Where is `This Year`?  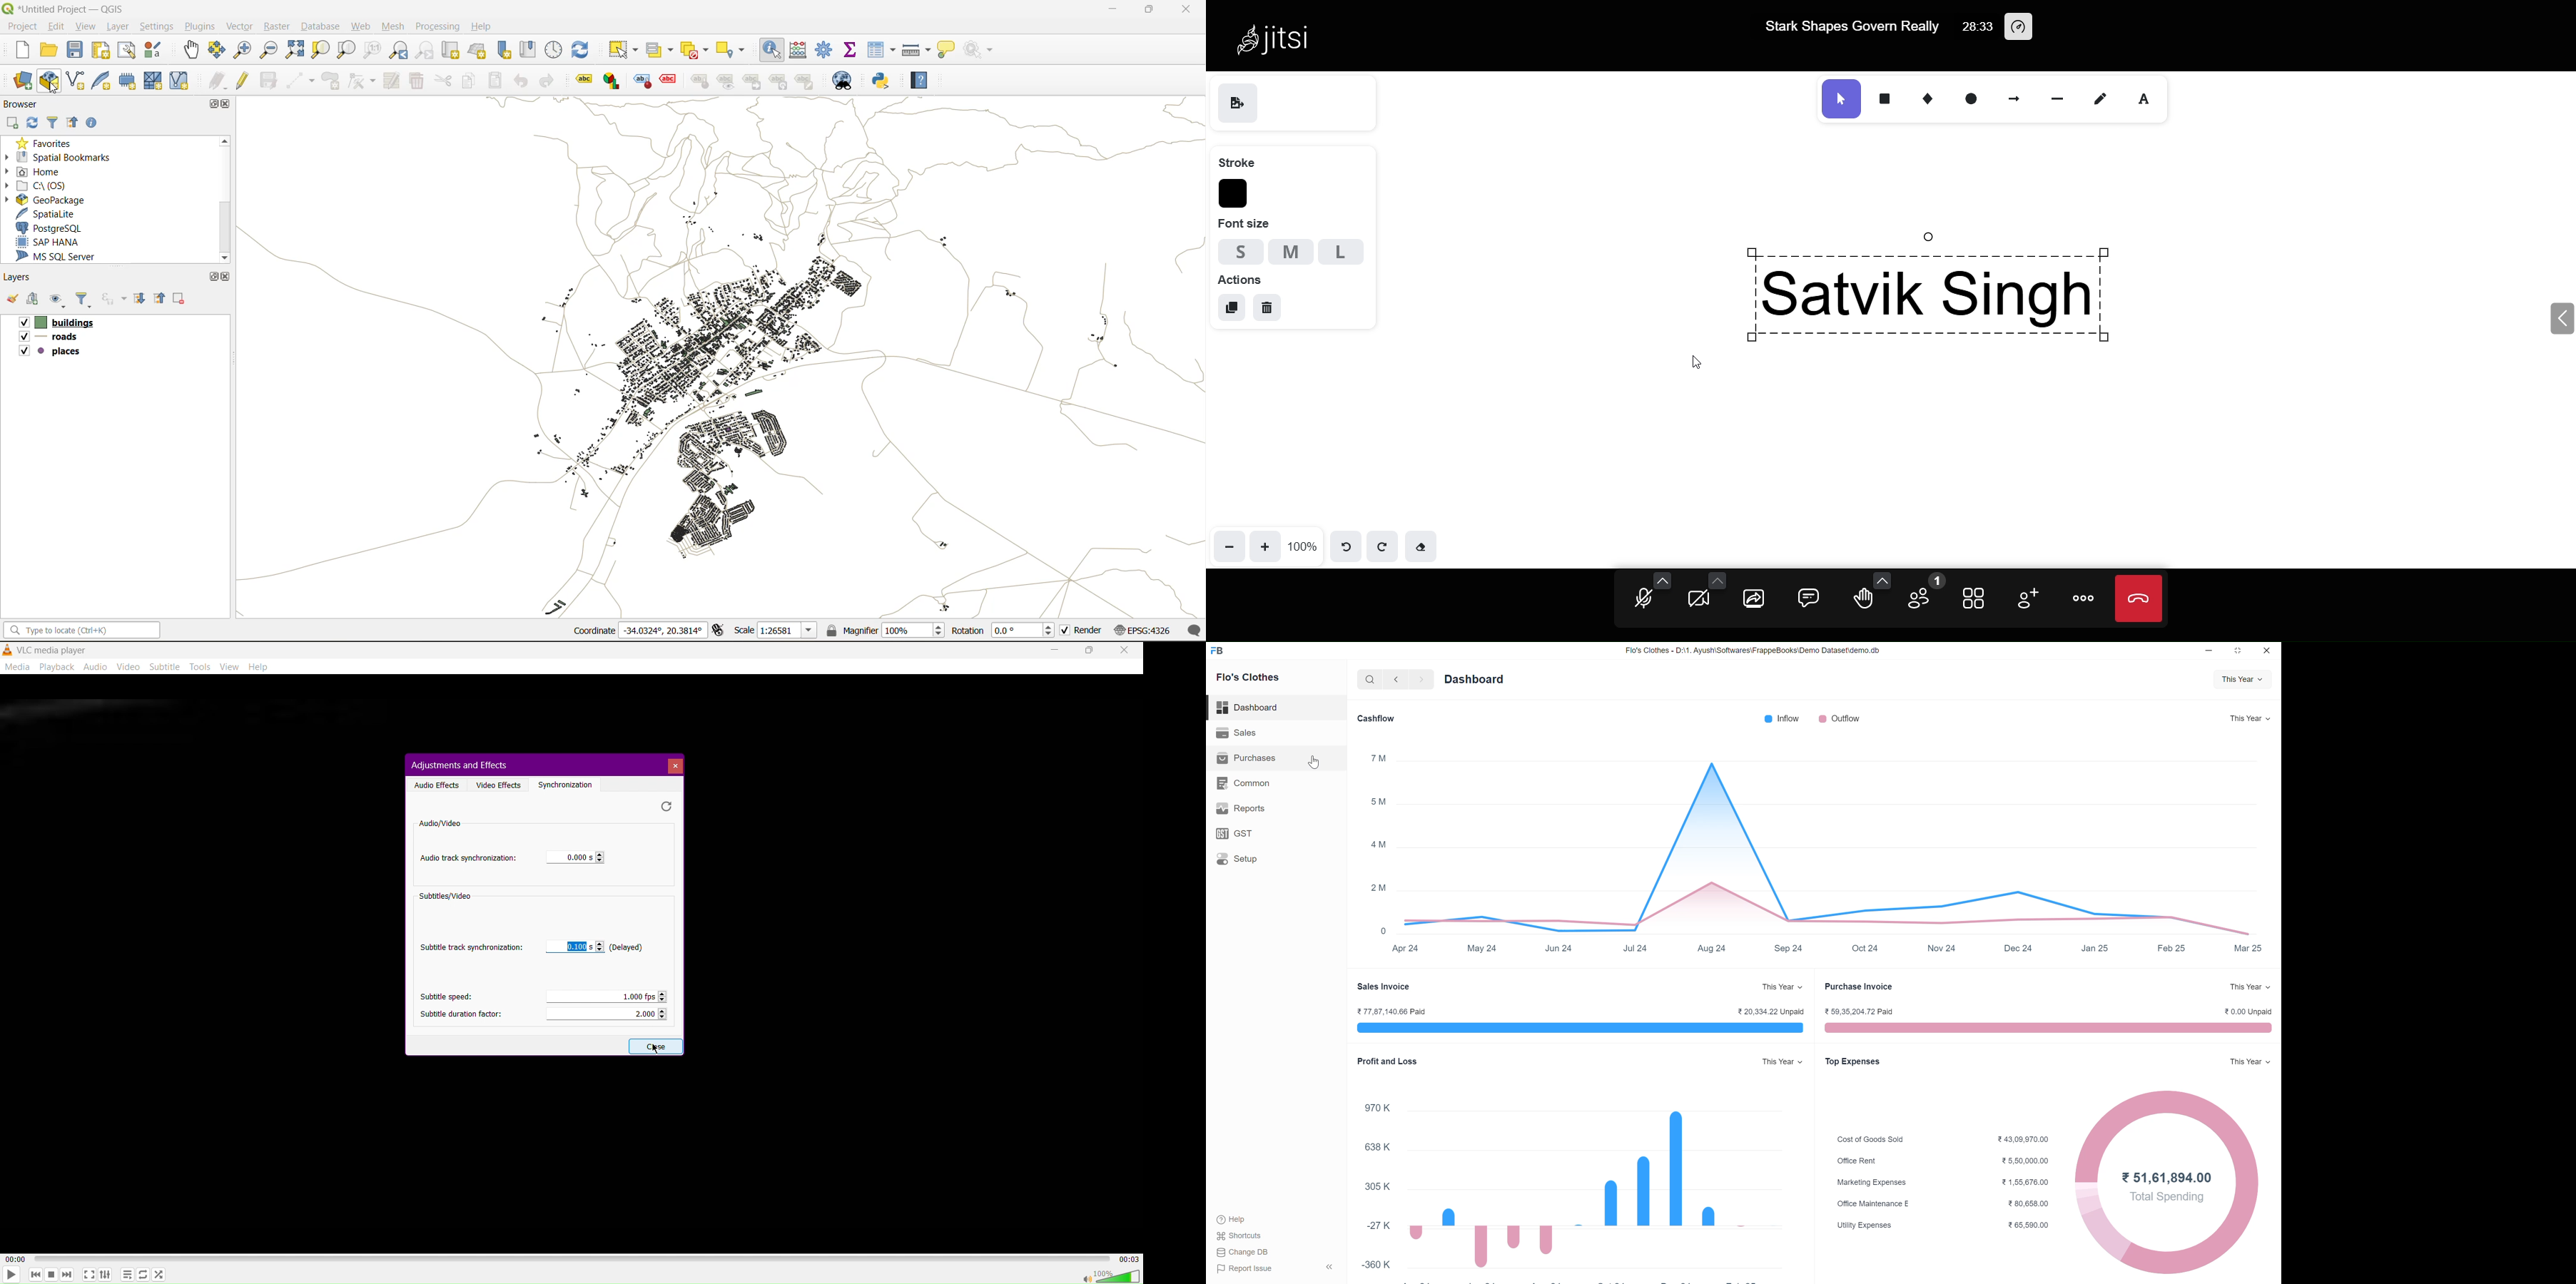
This Year is located at coordinates (2251, 987).